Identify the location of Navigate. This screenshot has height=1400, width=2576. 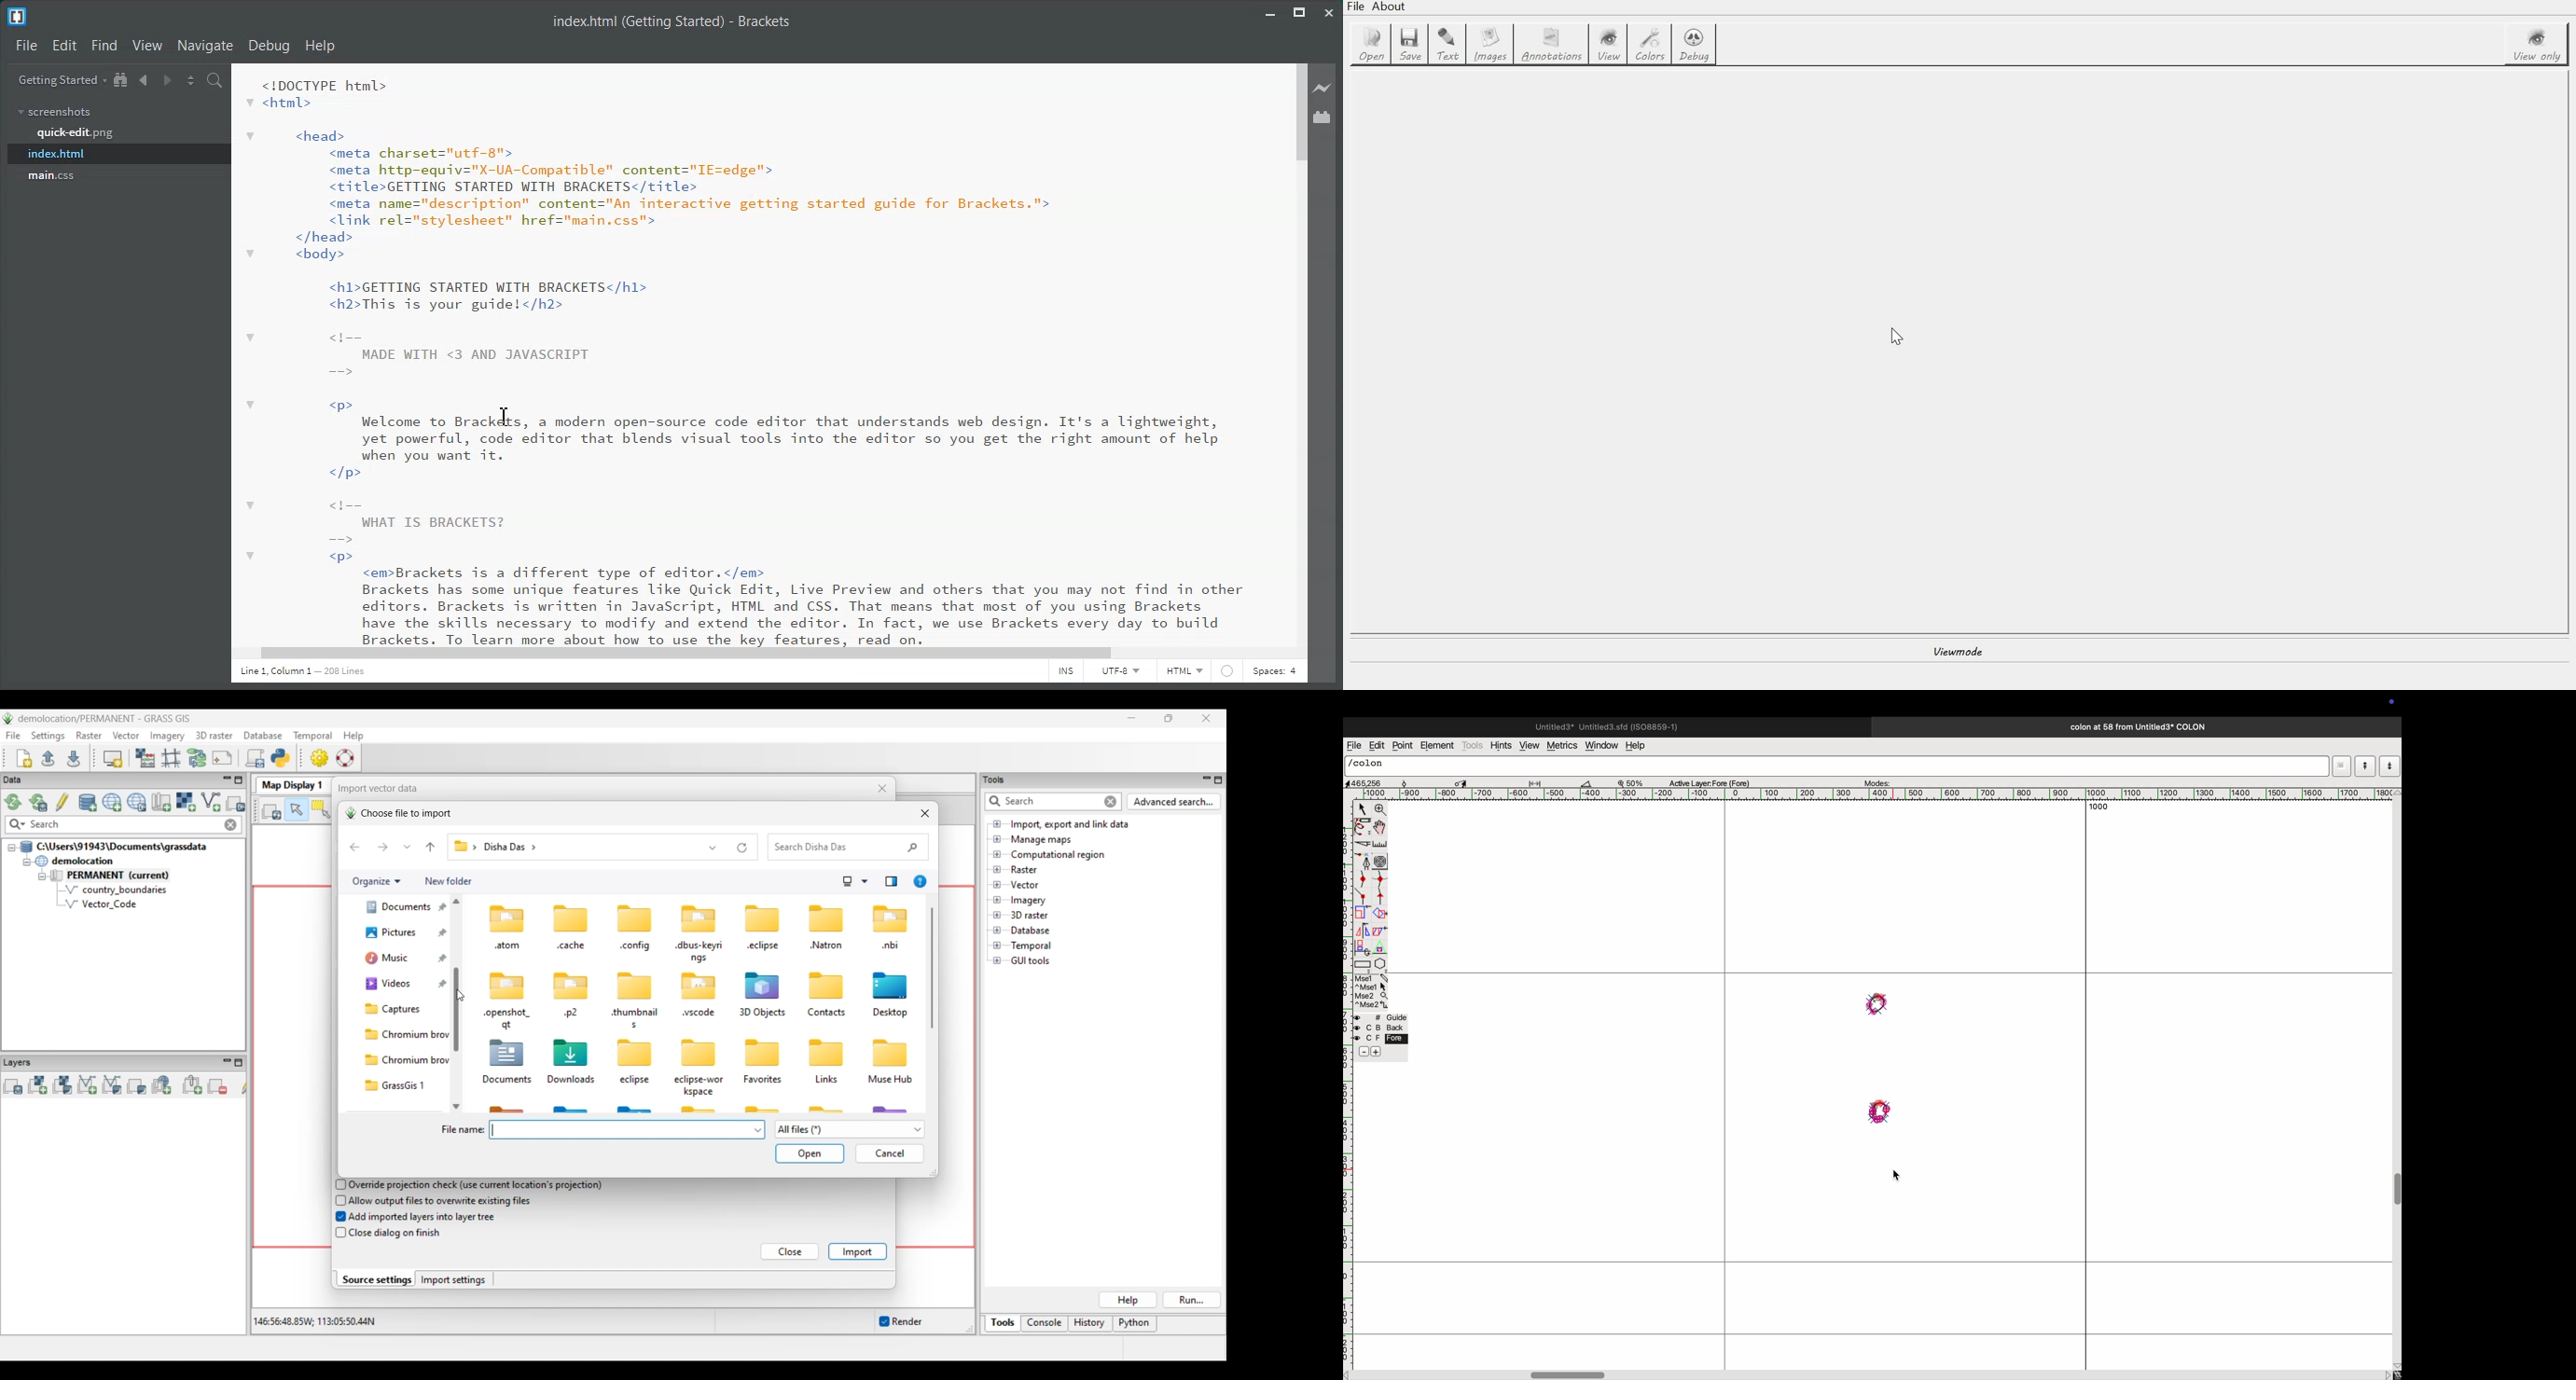
(205, 46).